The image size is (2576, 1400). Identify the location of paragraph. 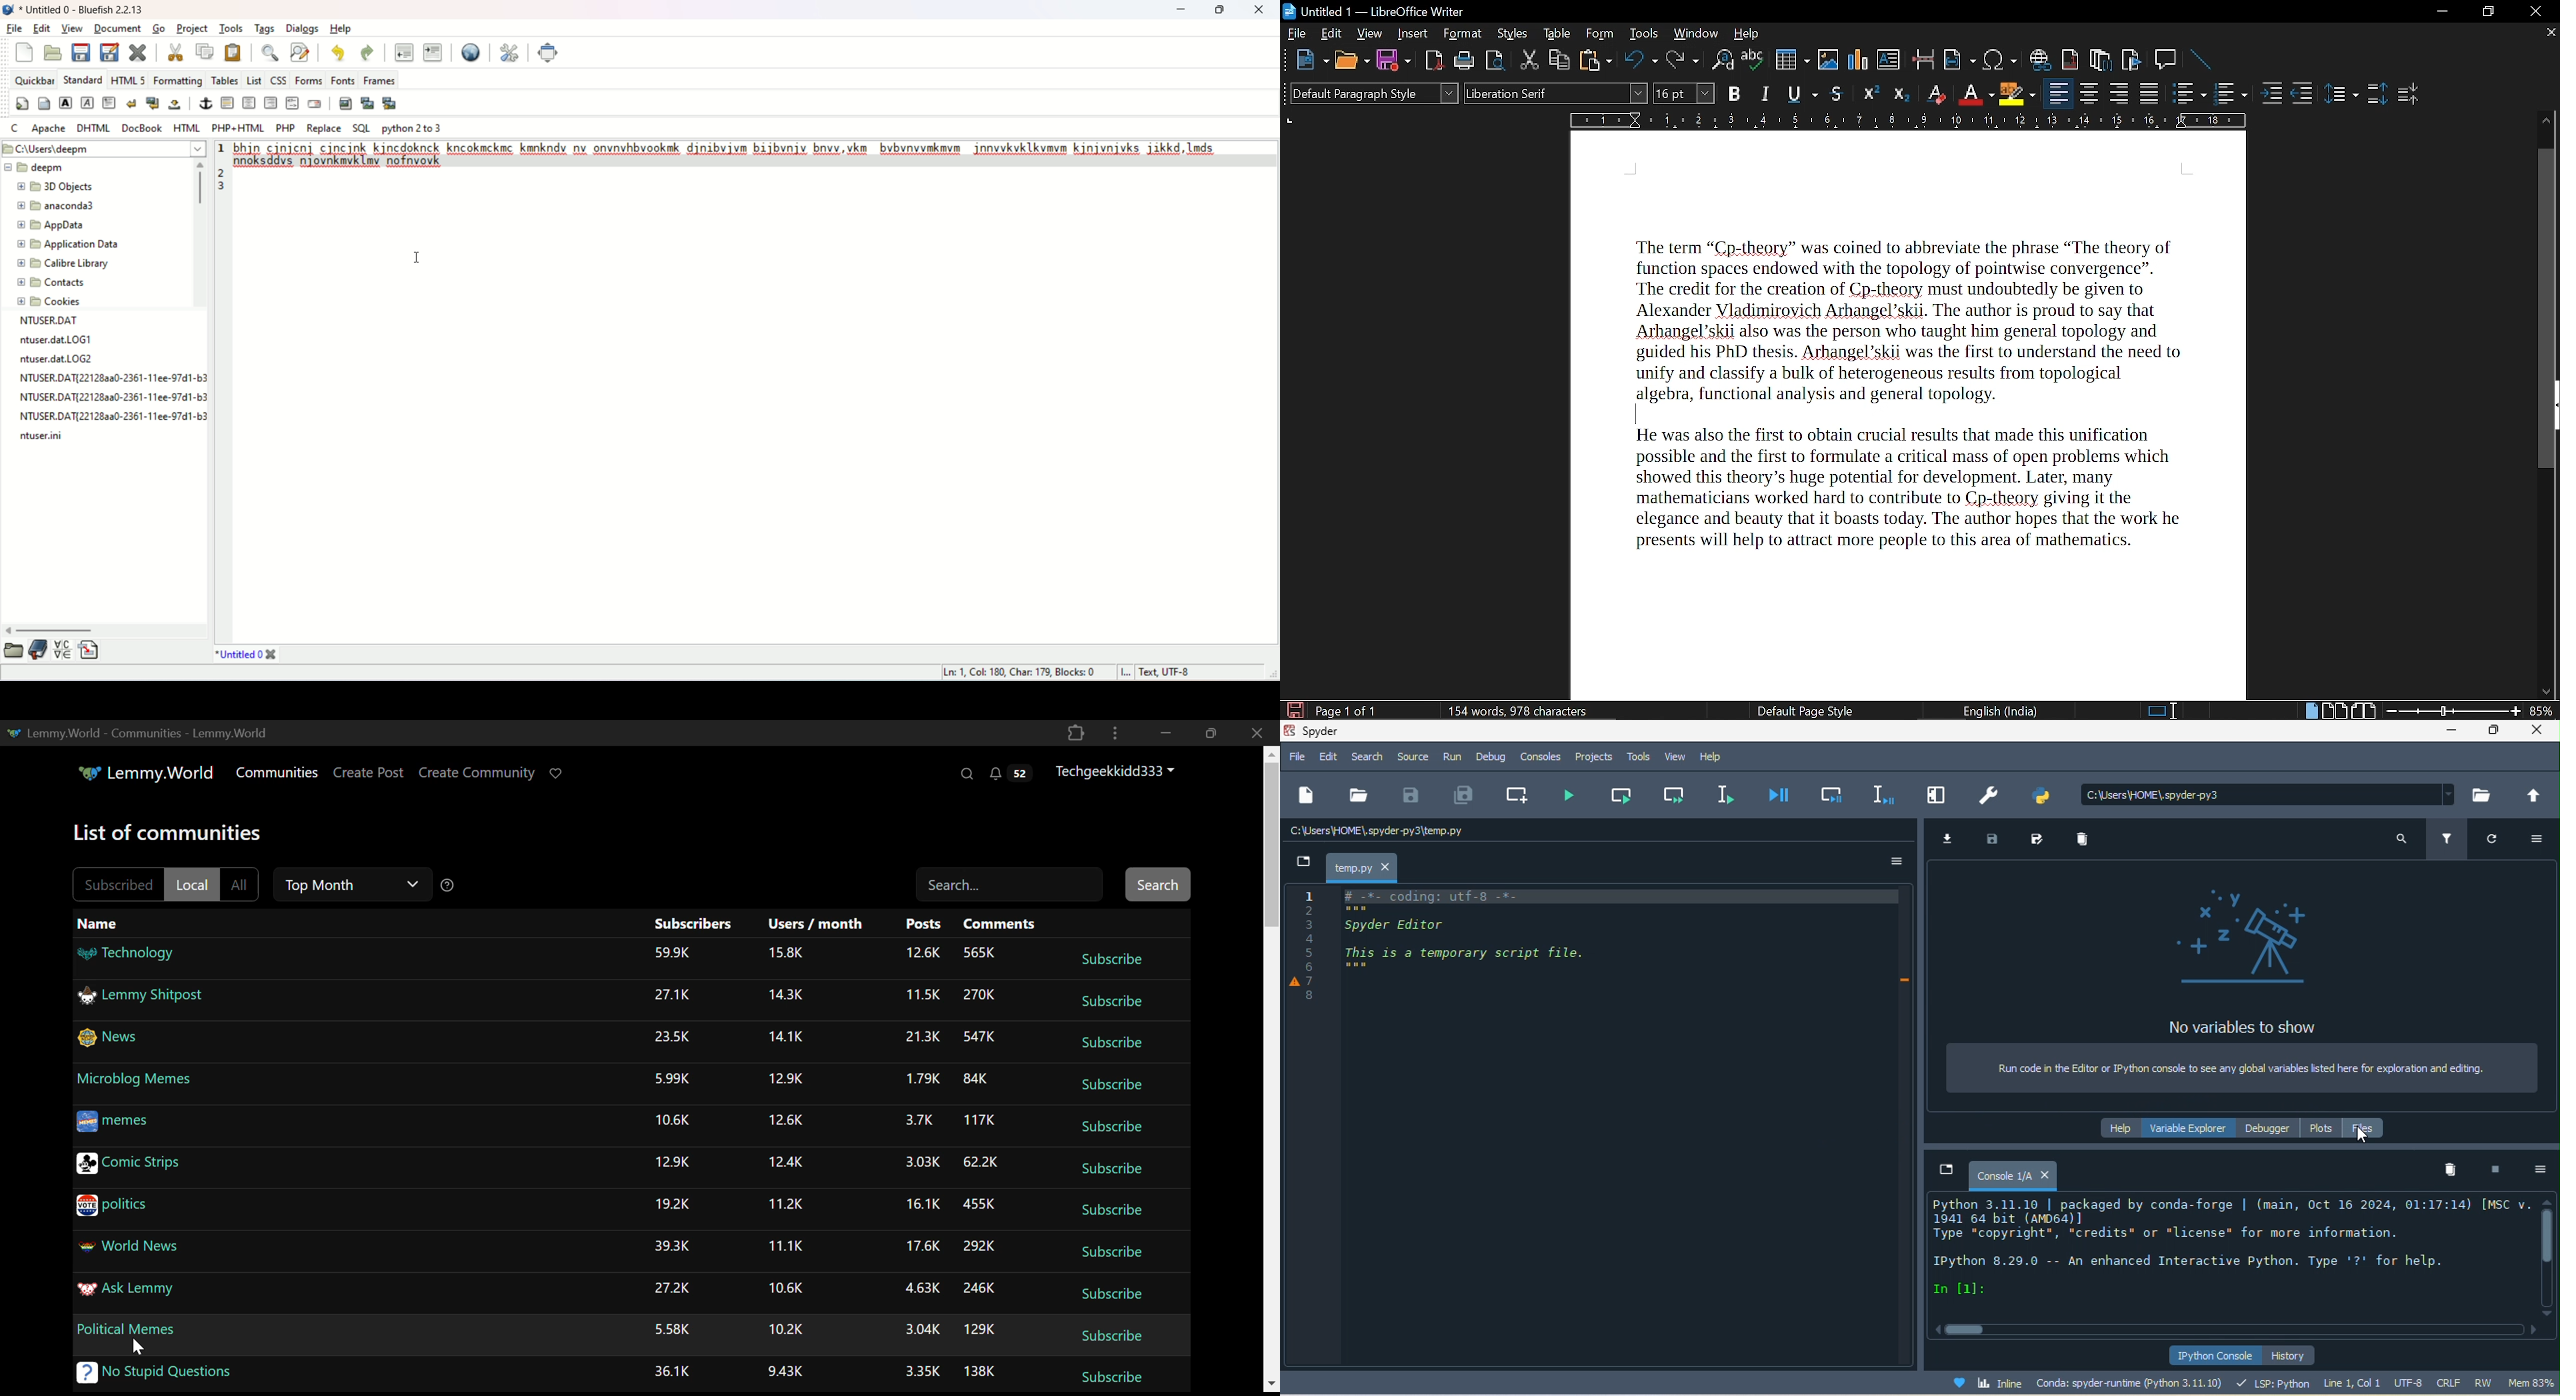
(110, 103).